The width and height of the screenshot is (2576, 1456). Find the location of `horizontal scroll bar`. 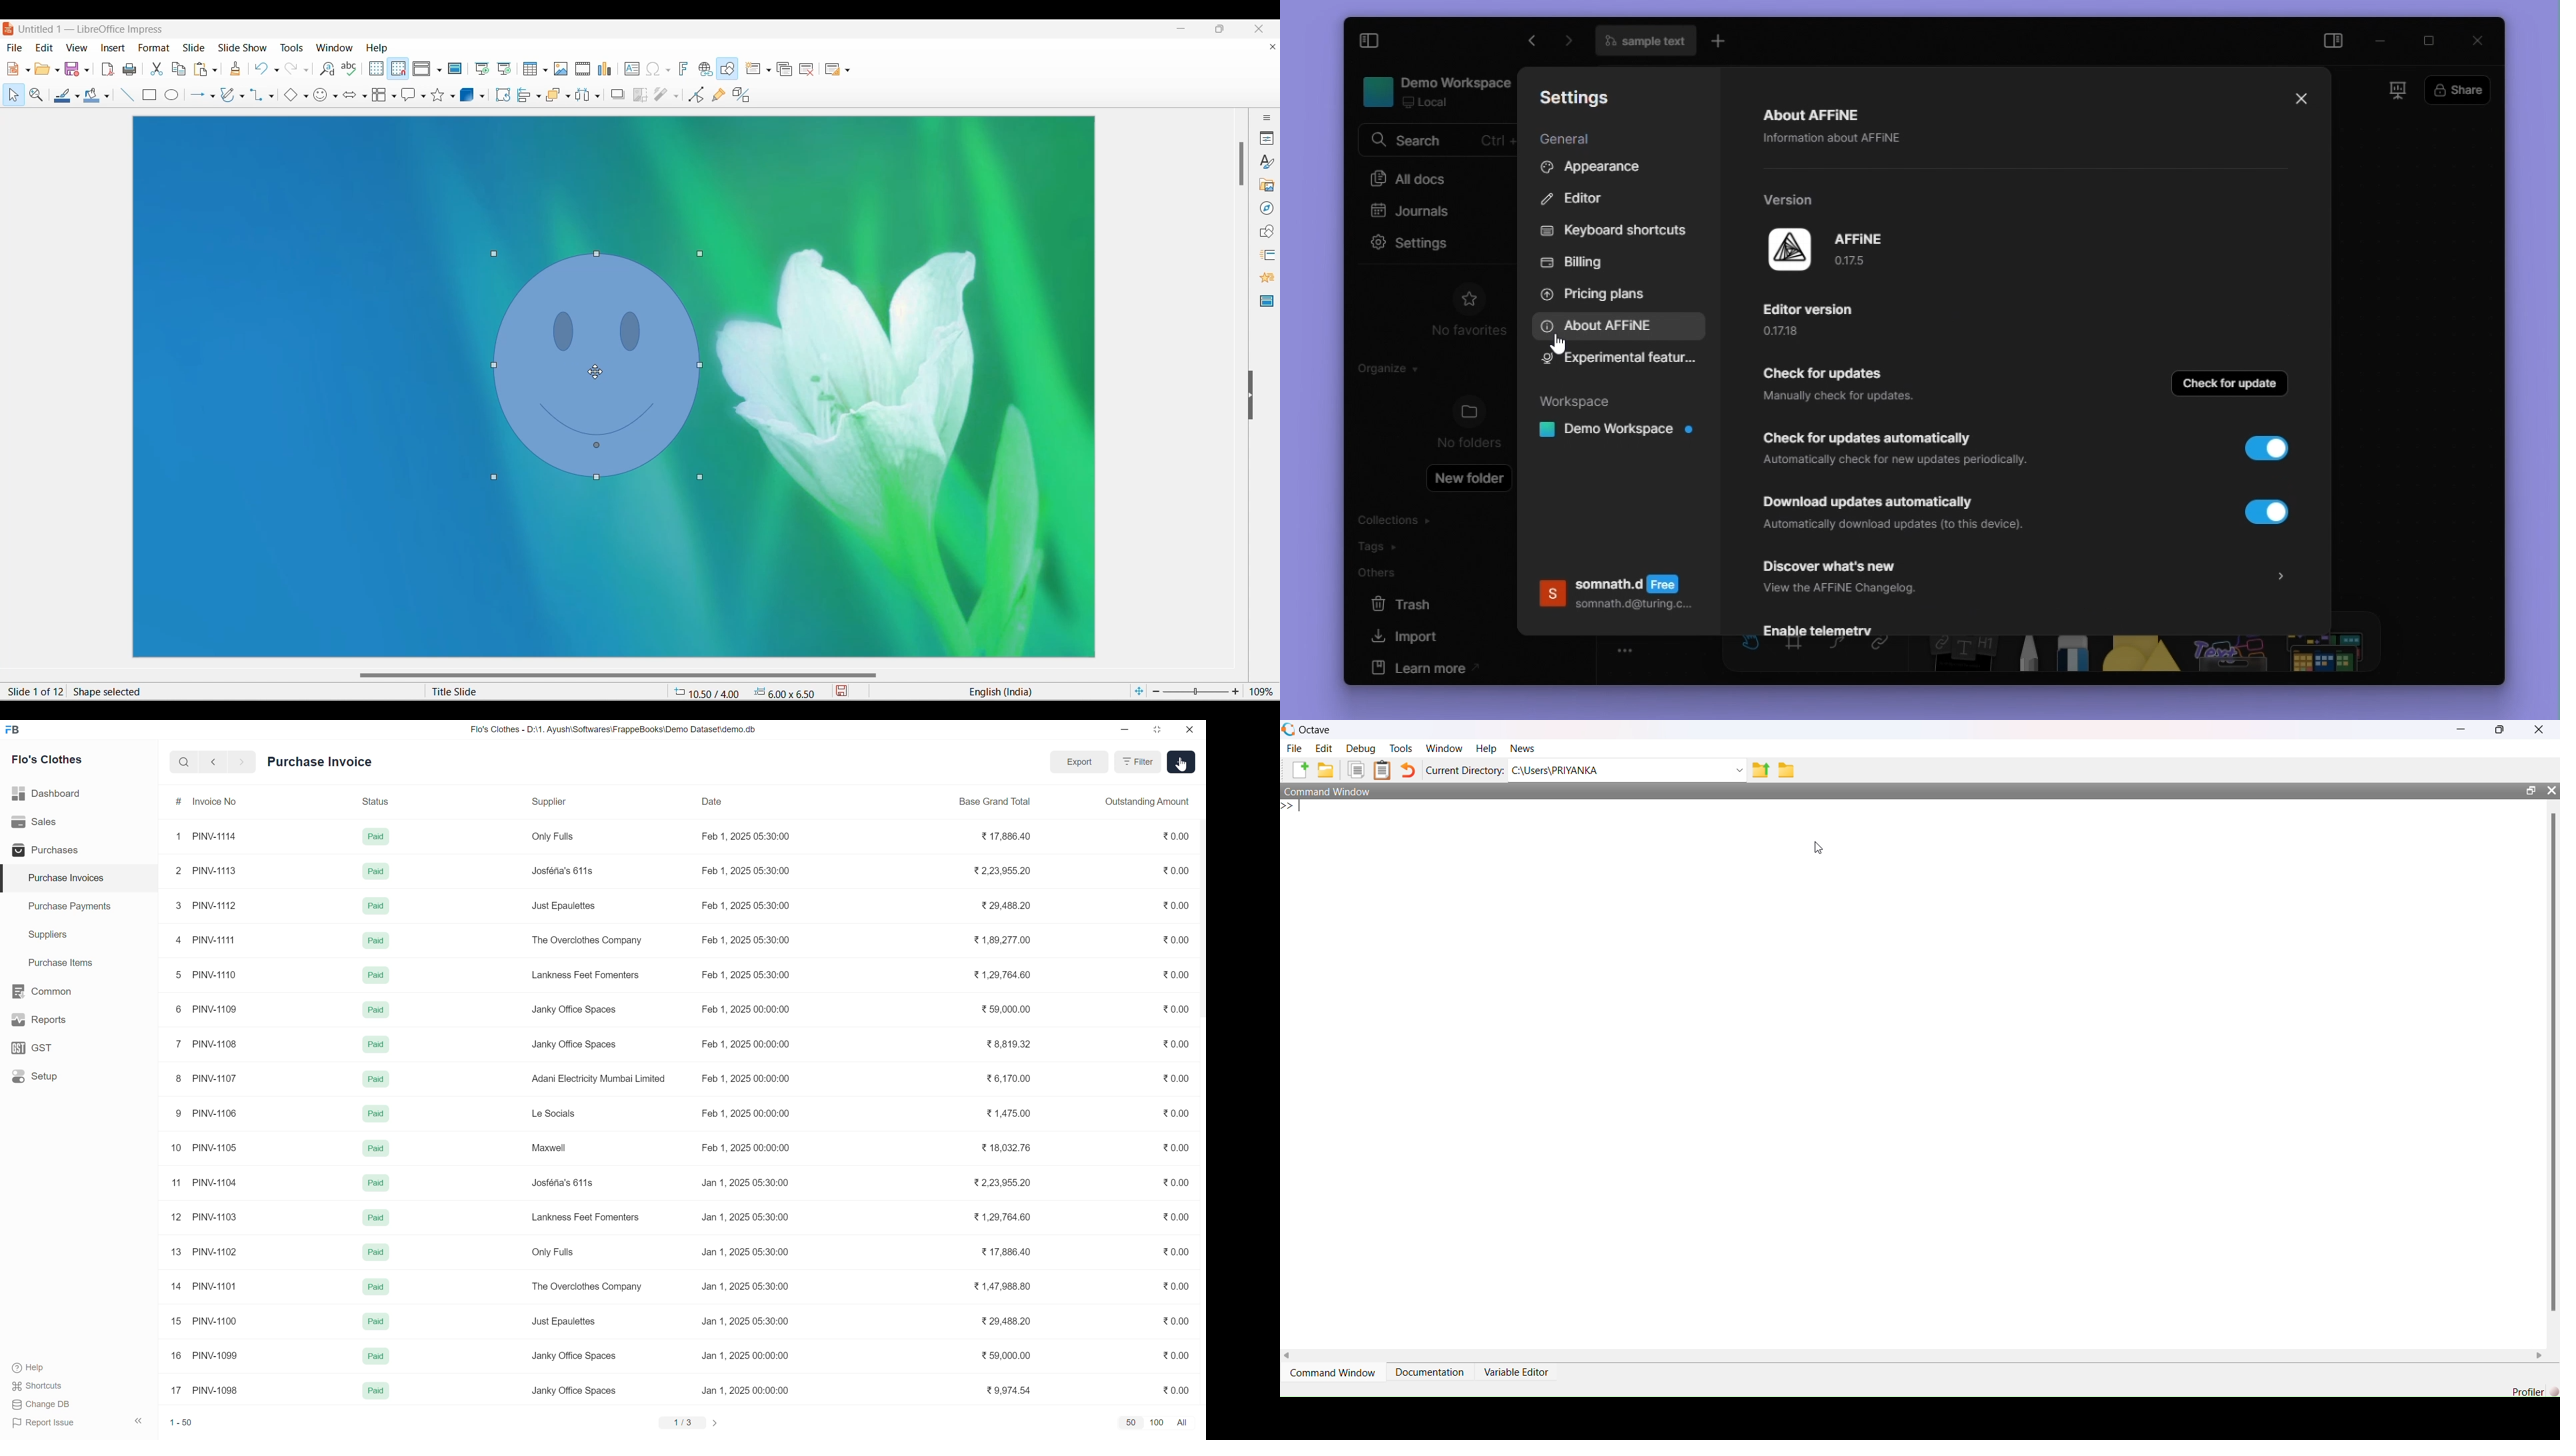

horizontal scroll bar is located at coordinates (1912, 1355).